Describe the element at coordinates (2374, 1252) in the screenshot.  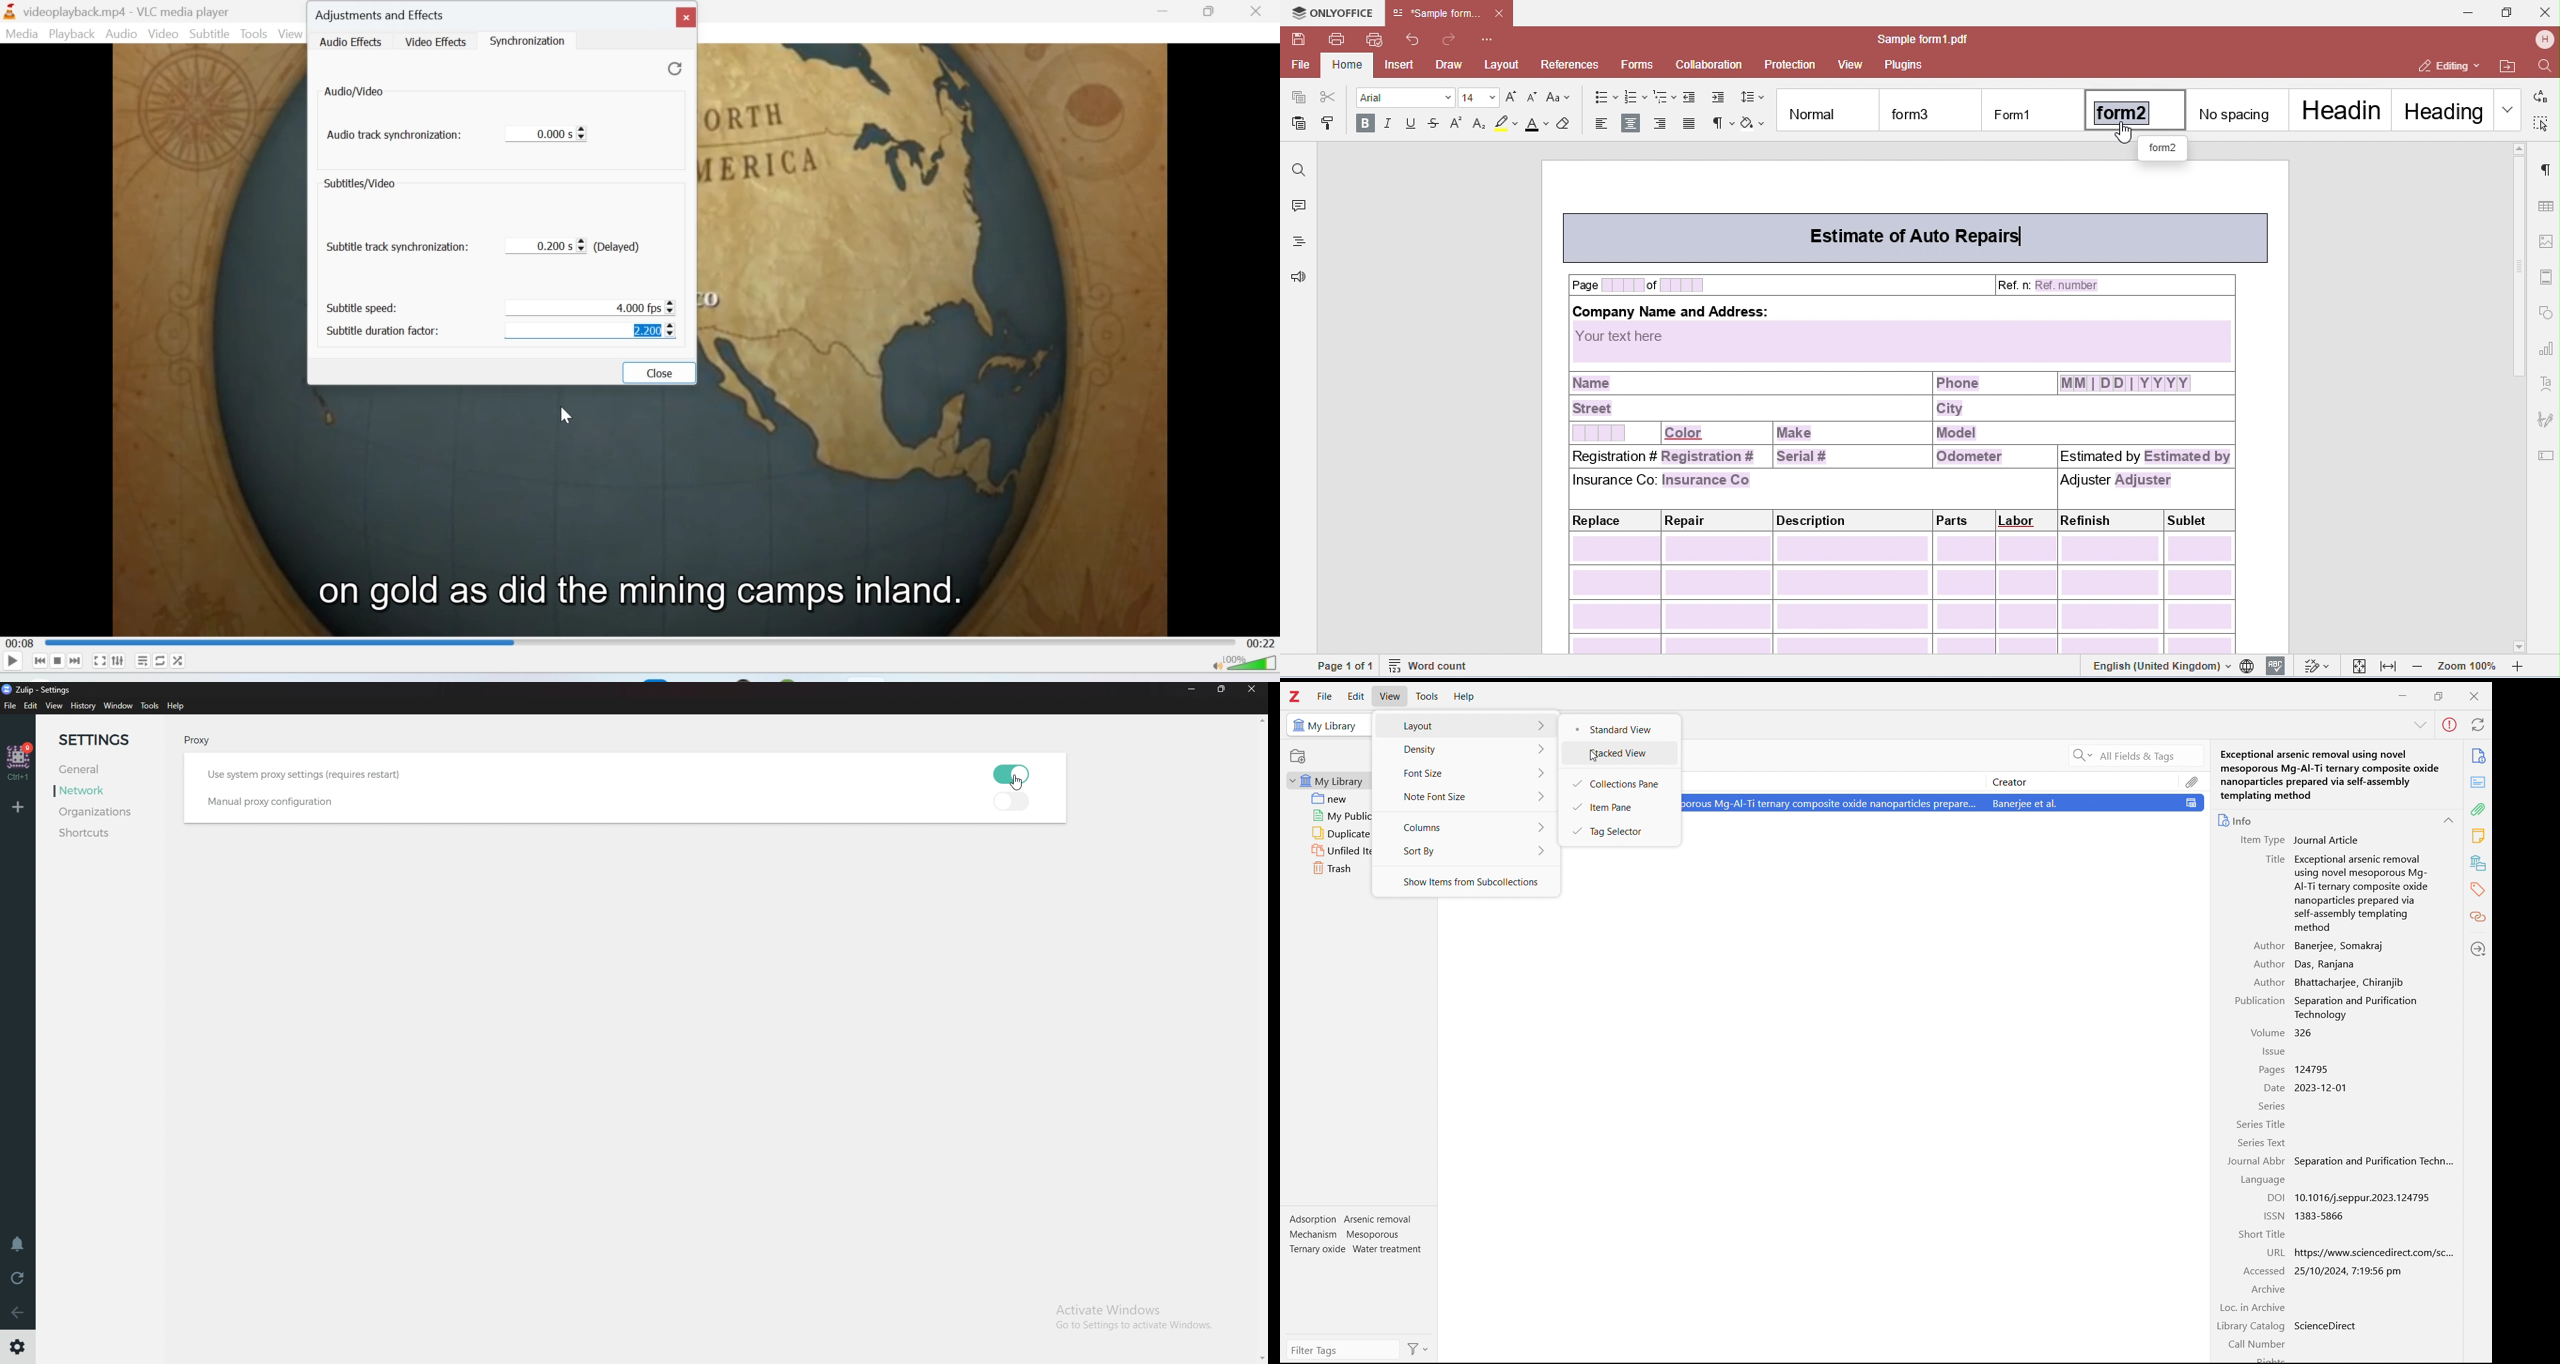
I see `https://www.sciencedirect.com/sc...` at that location.